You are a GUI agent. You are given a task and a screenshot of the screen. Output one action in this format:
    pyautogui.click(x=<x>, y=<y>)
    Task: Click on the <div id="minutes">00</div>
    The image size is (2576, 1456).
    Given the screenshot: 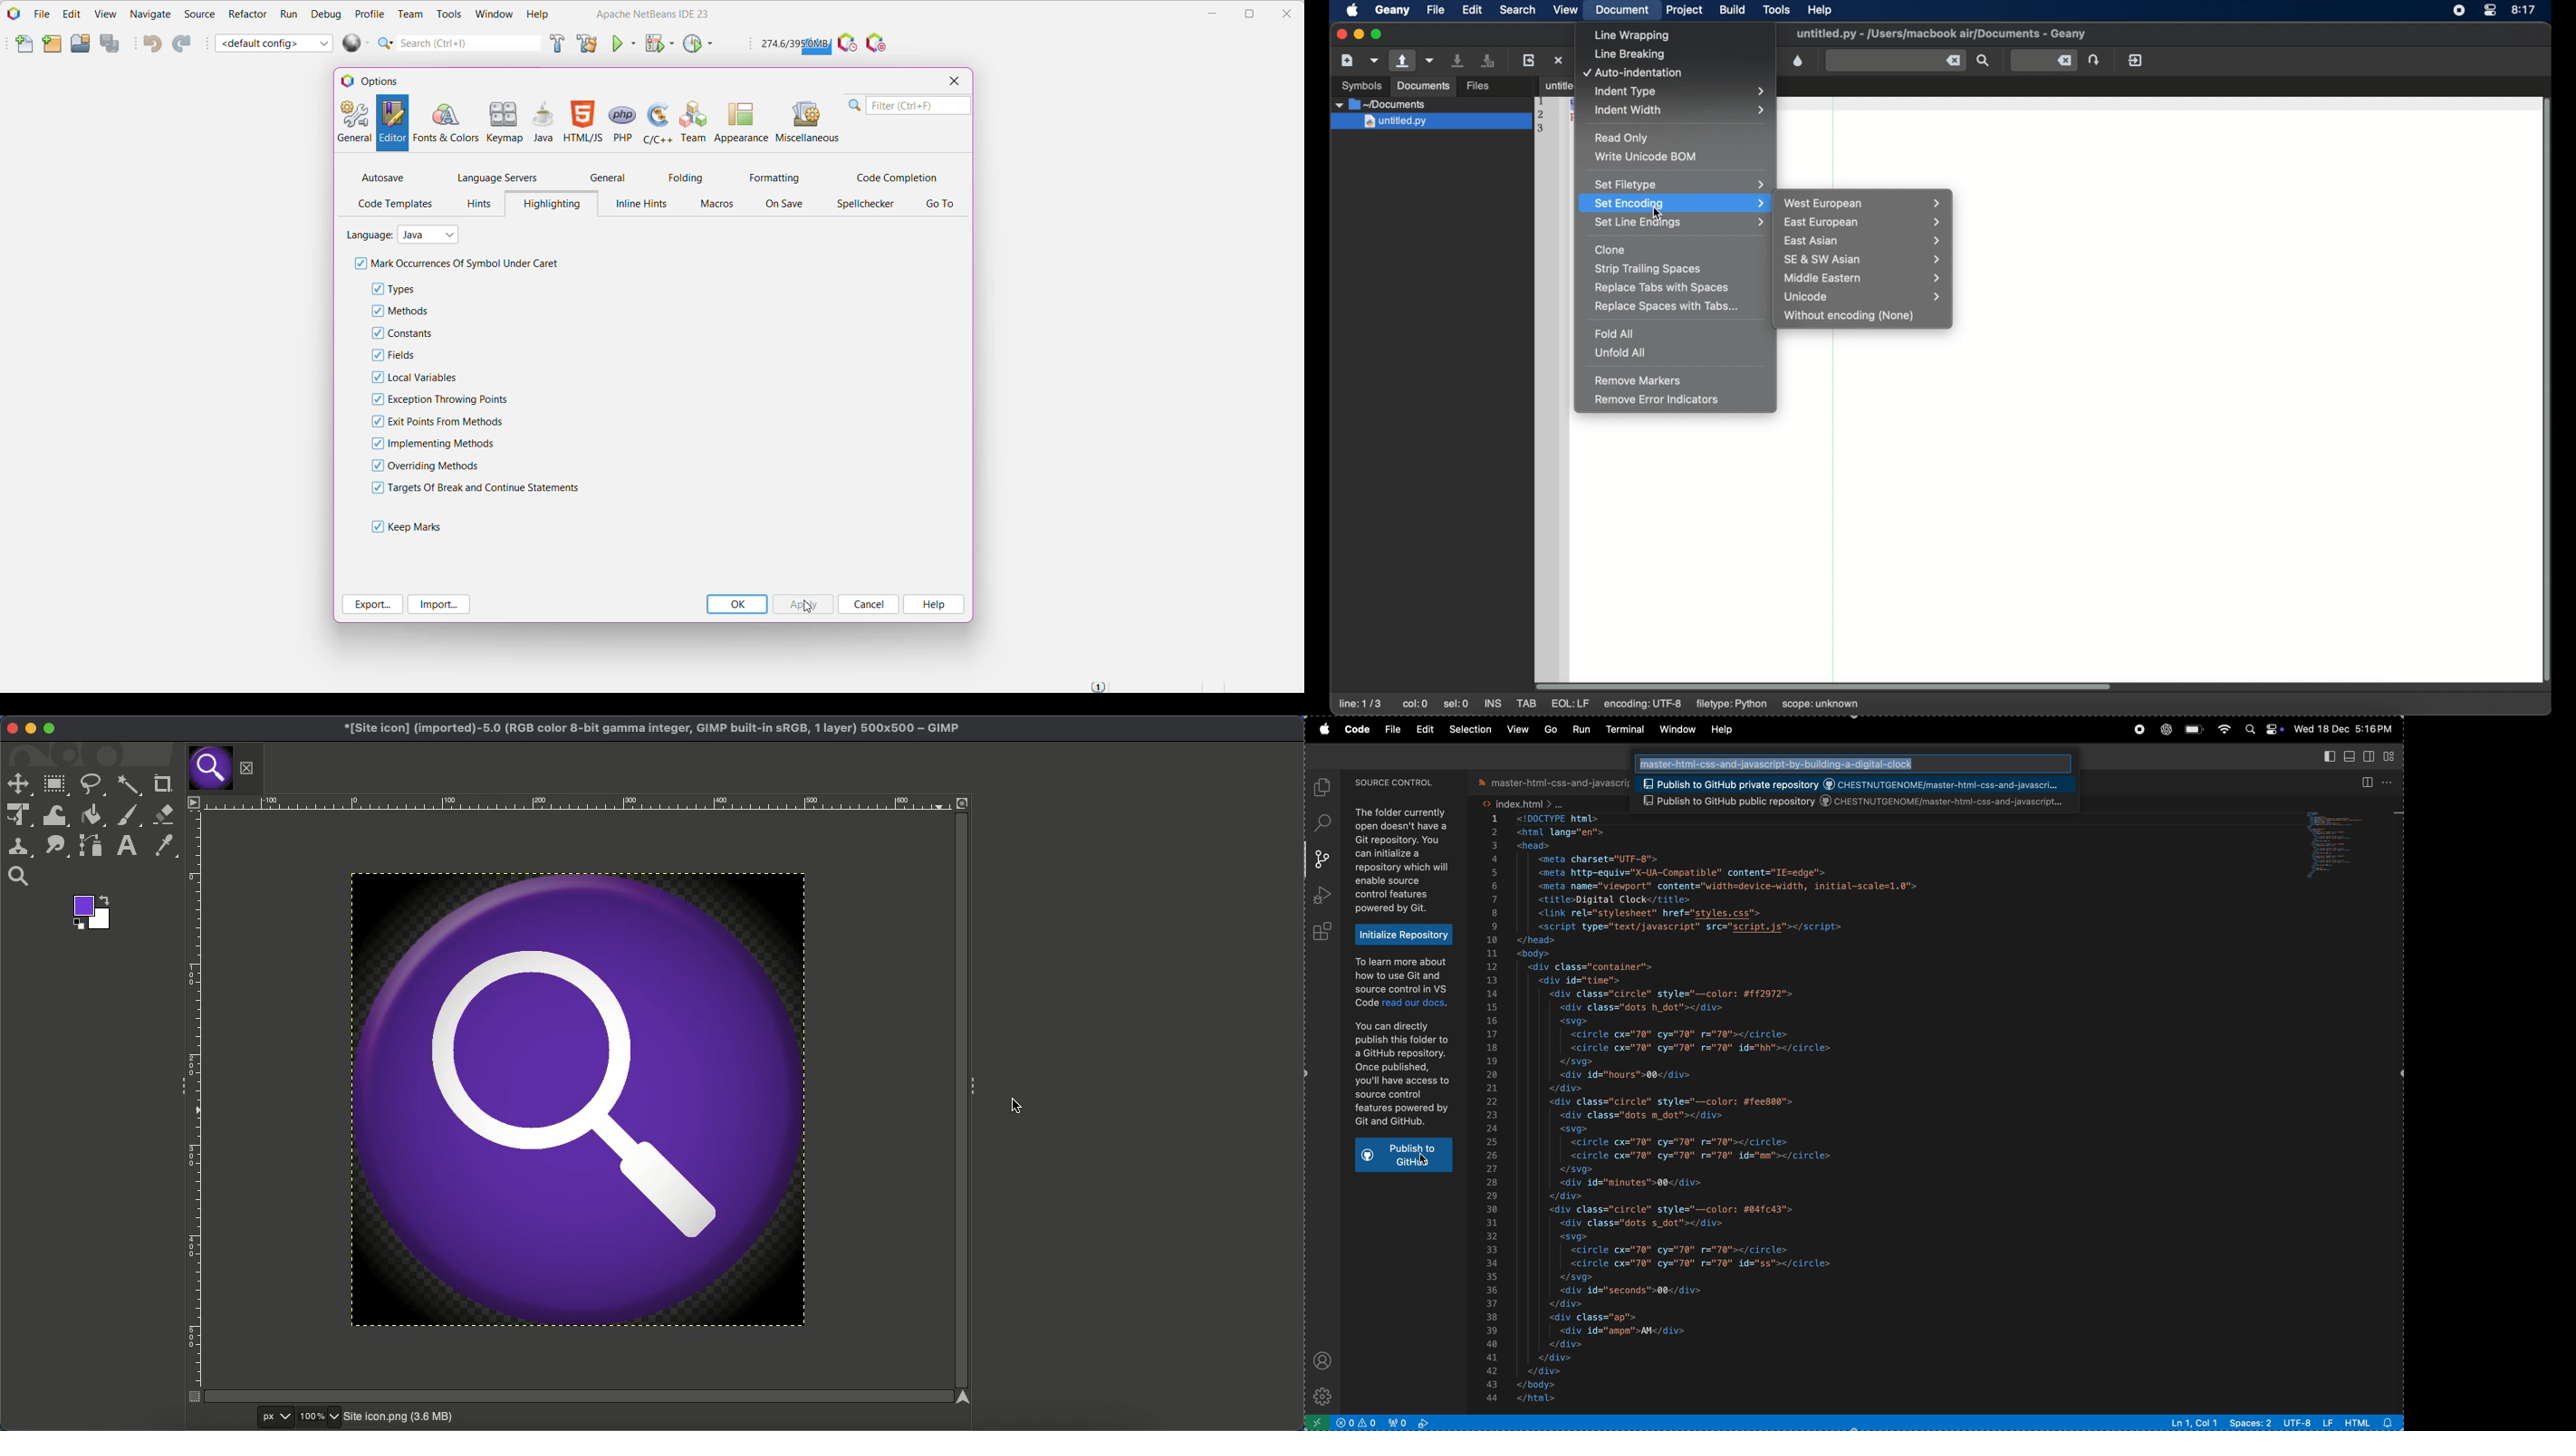 What is the action you would take?
    pyautogui.click(x=1637, y=1183)
    